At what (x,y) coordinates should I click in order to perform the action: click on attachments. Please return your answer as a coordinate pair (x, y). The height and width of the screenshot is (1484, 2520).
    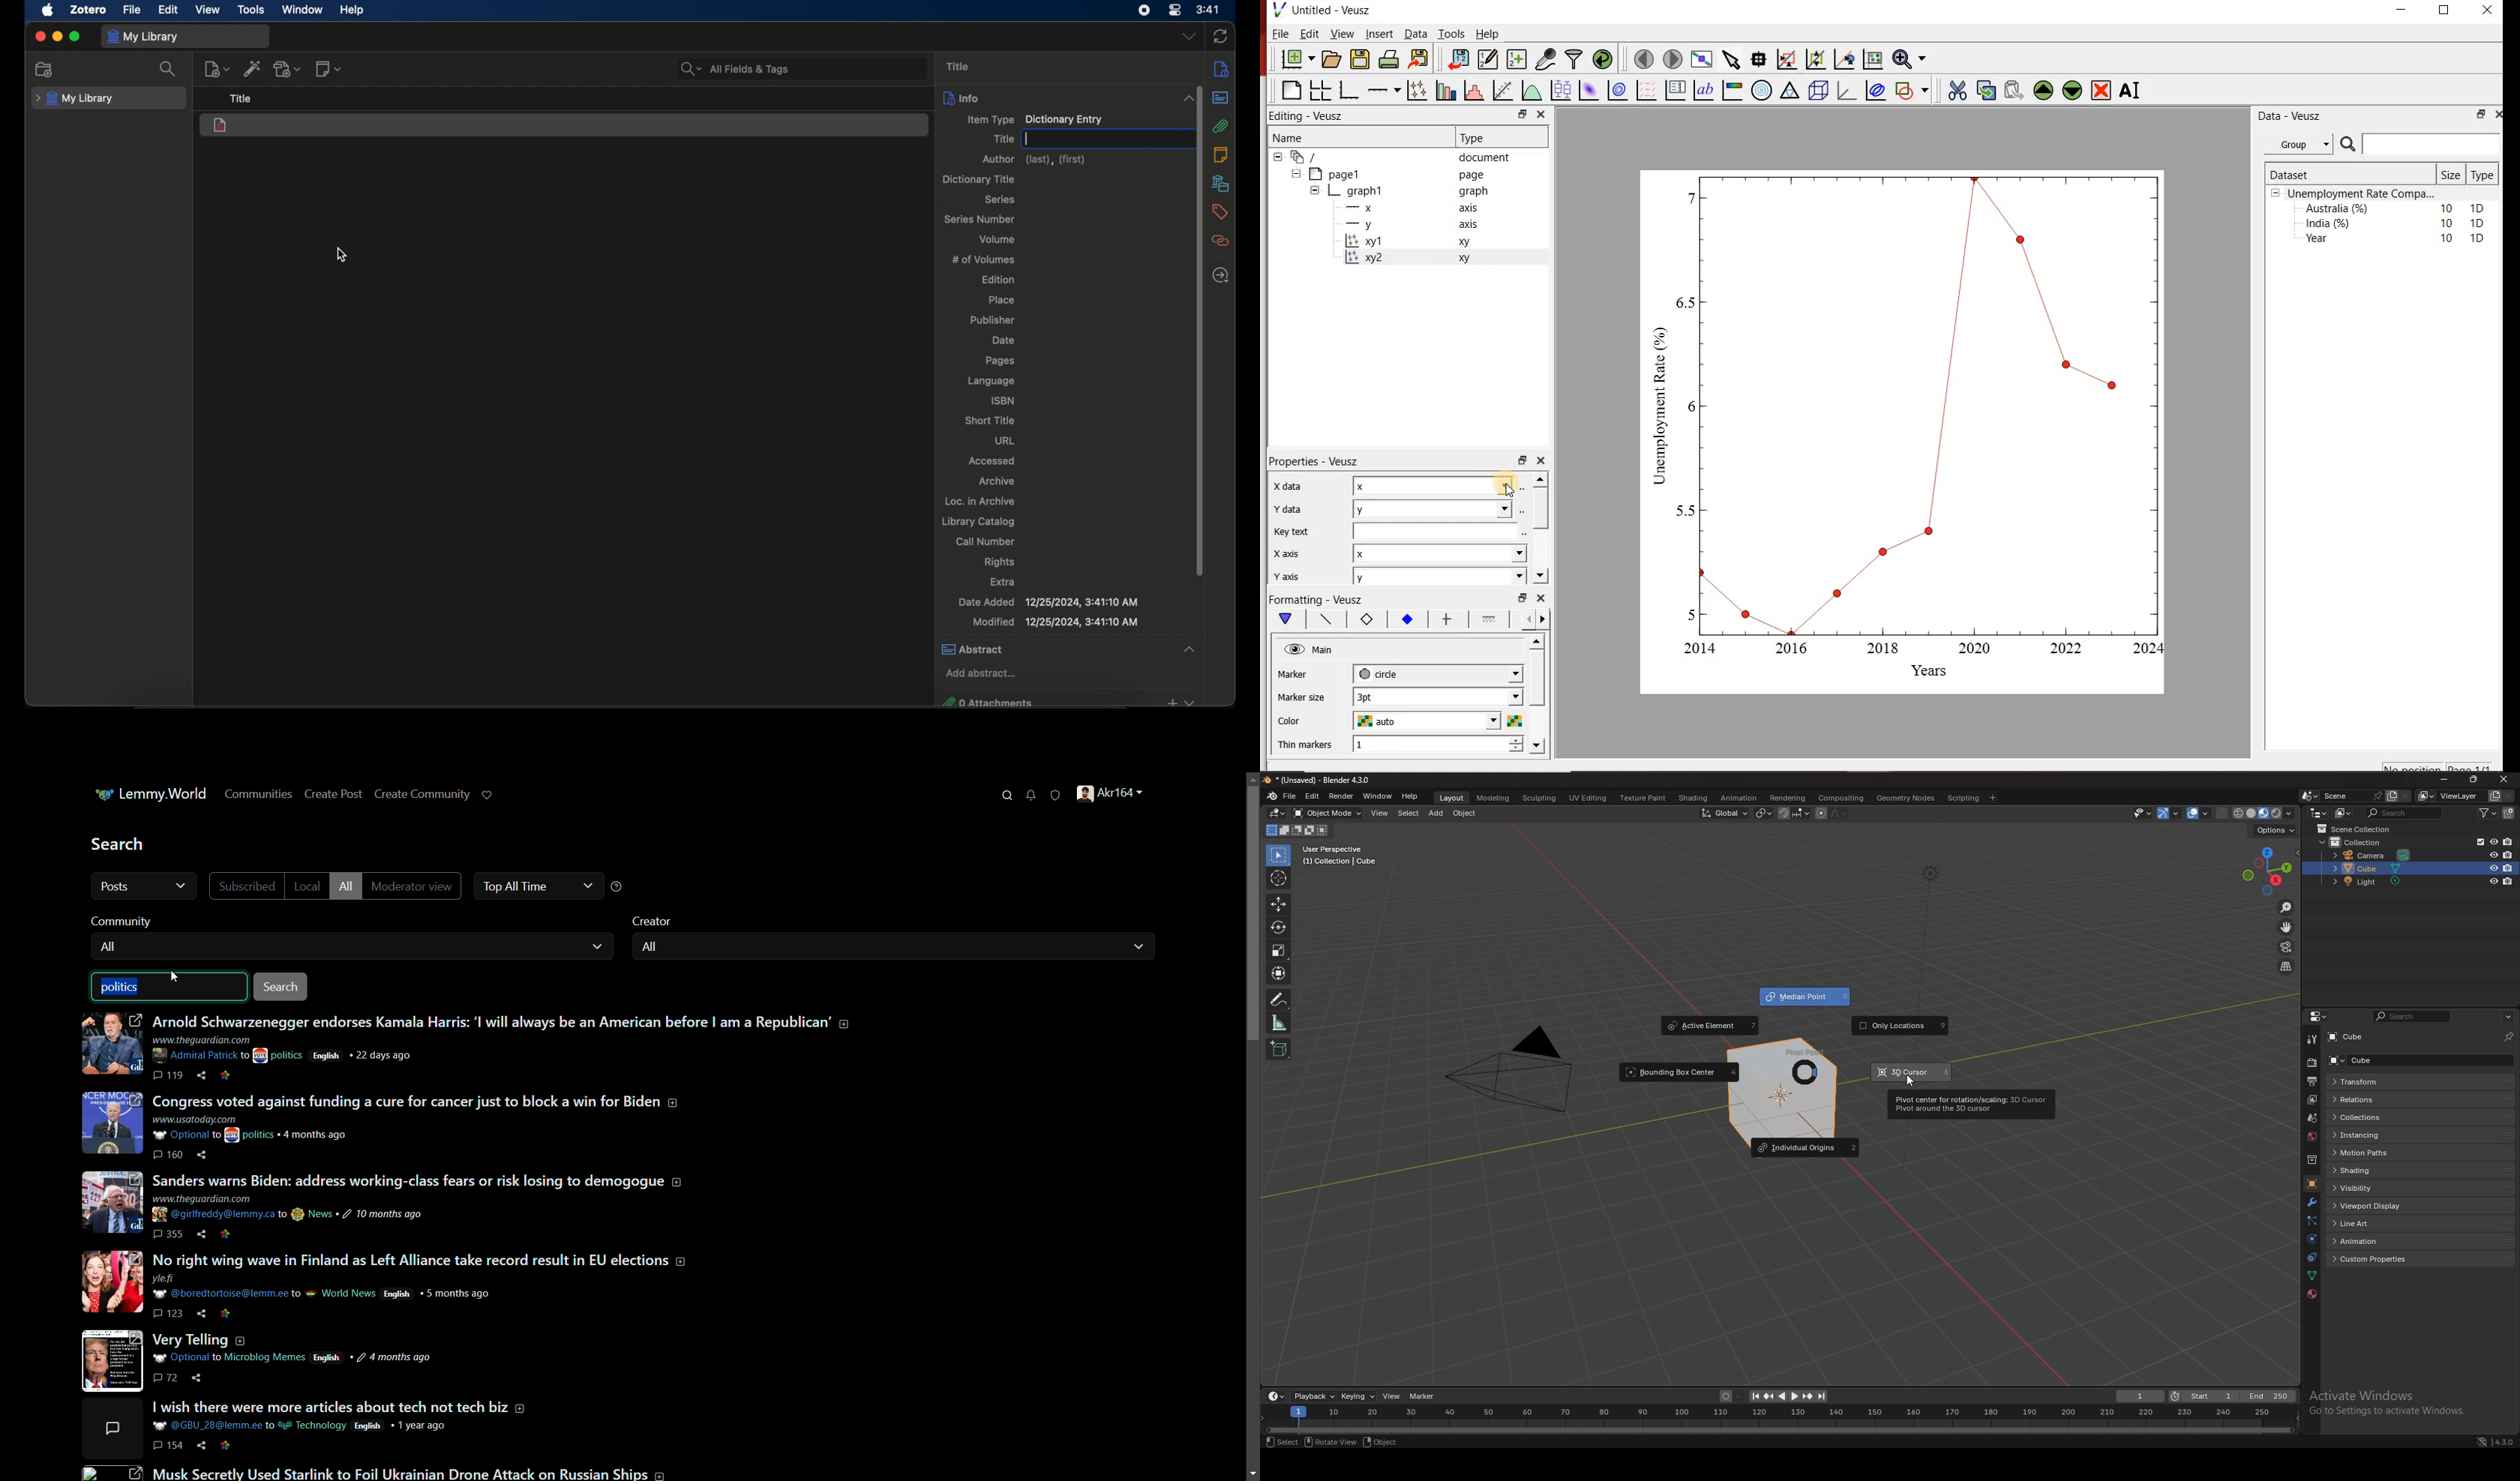
    Looking at the image, I should click on (1221, 127).